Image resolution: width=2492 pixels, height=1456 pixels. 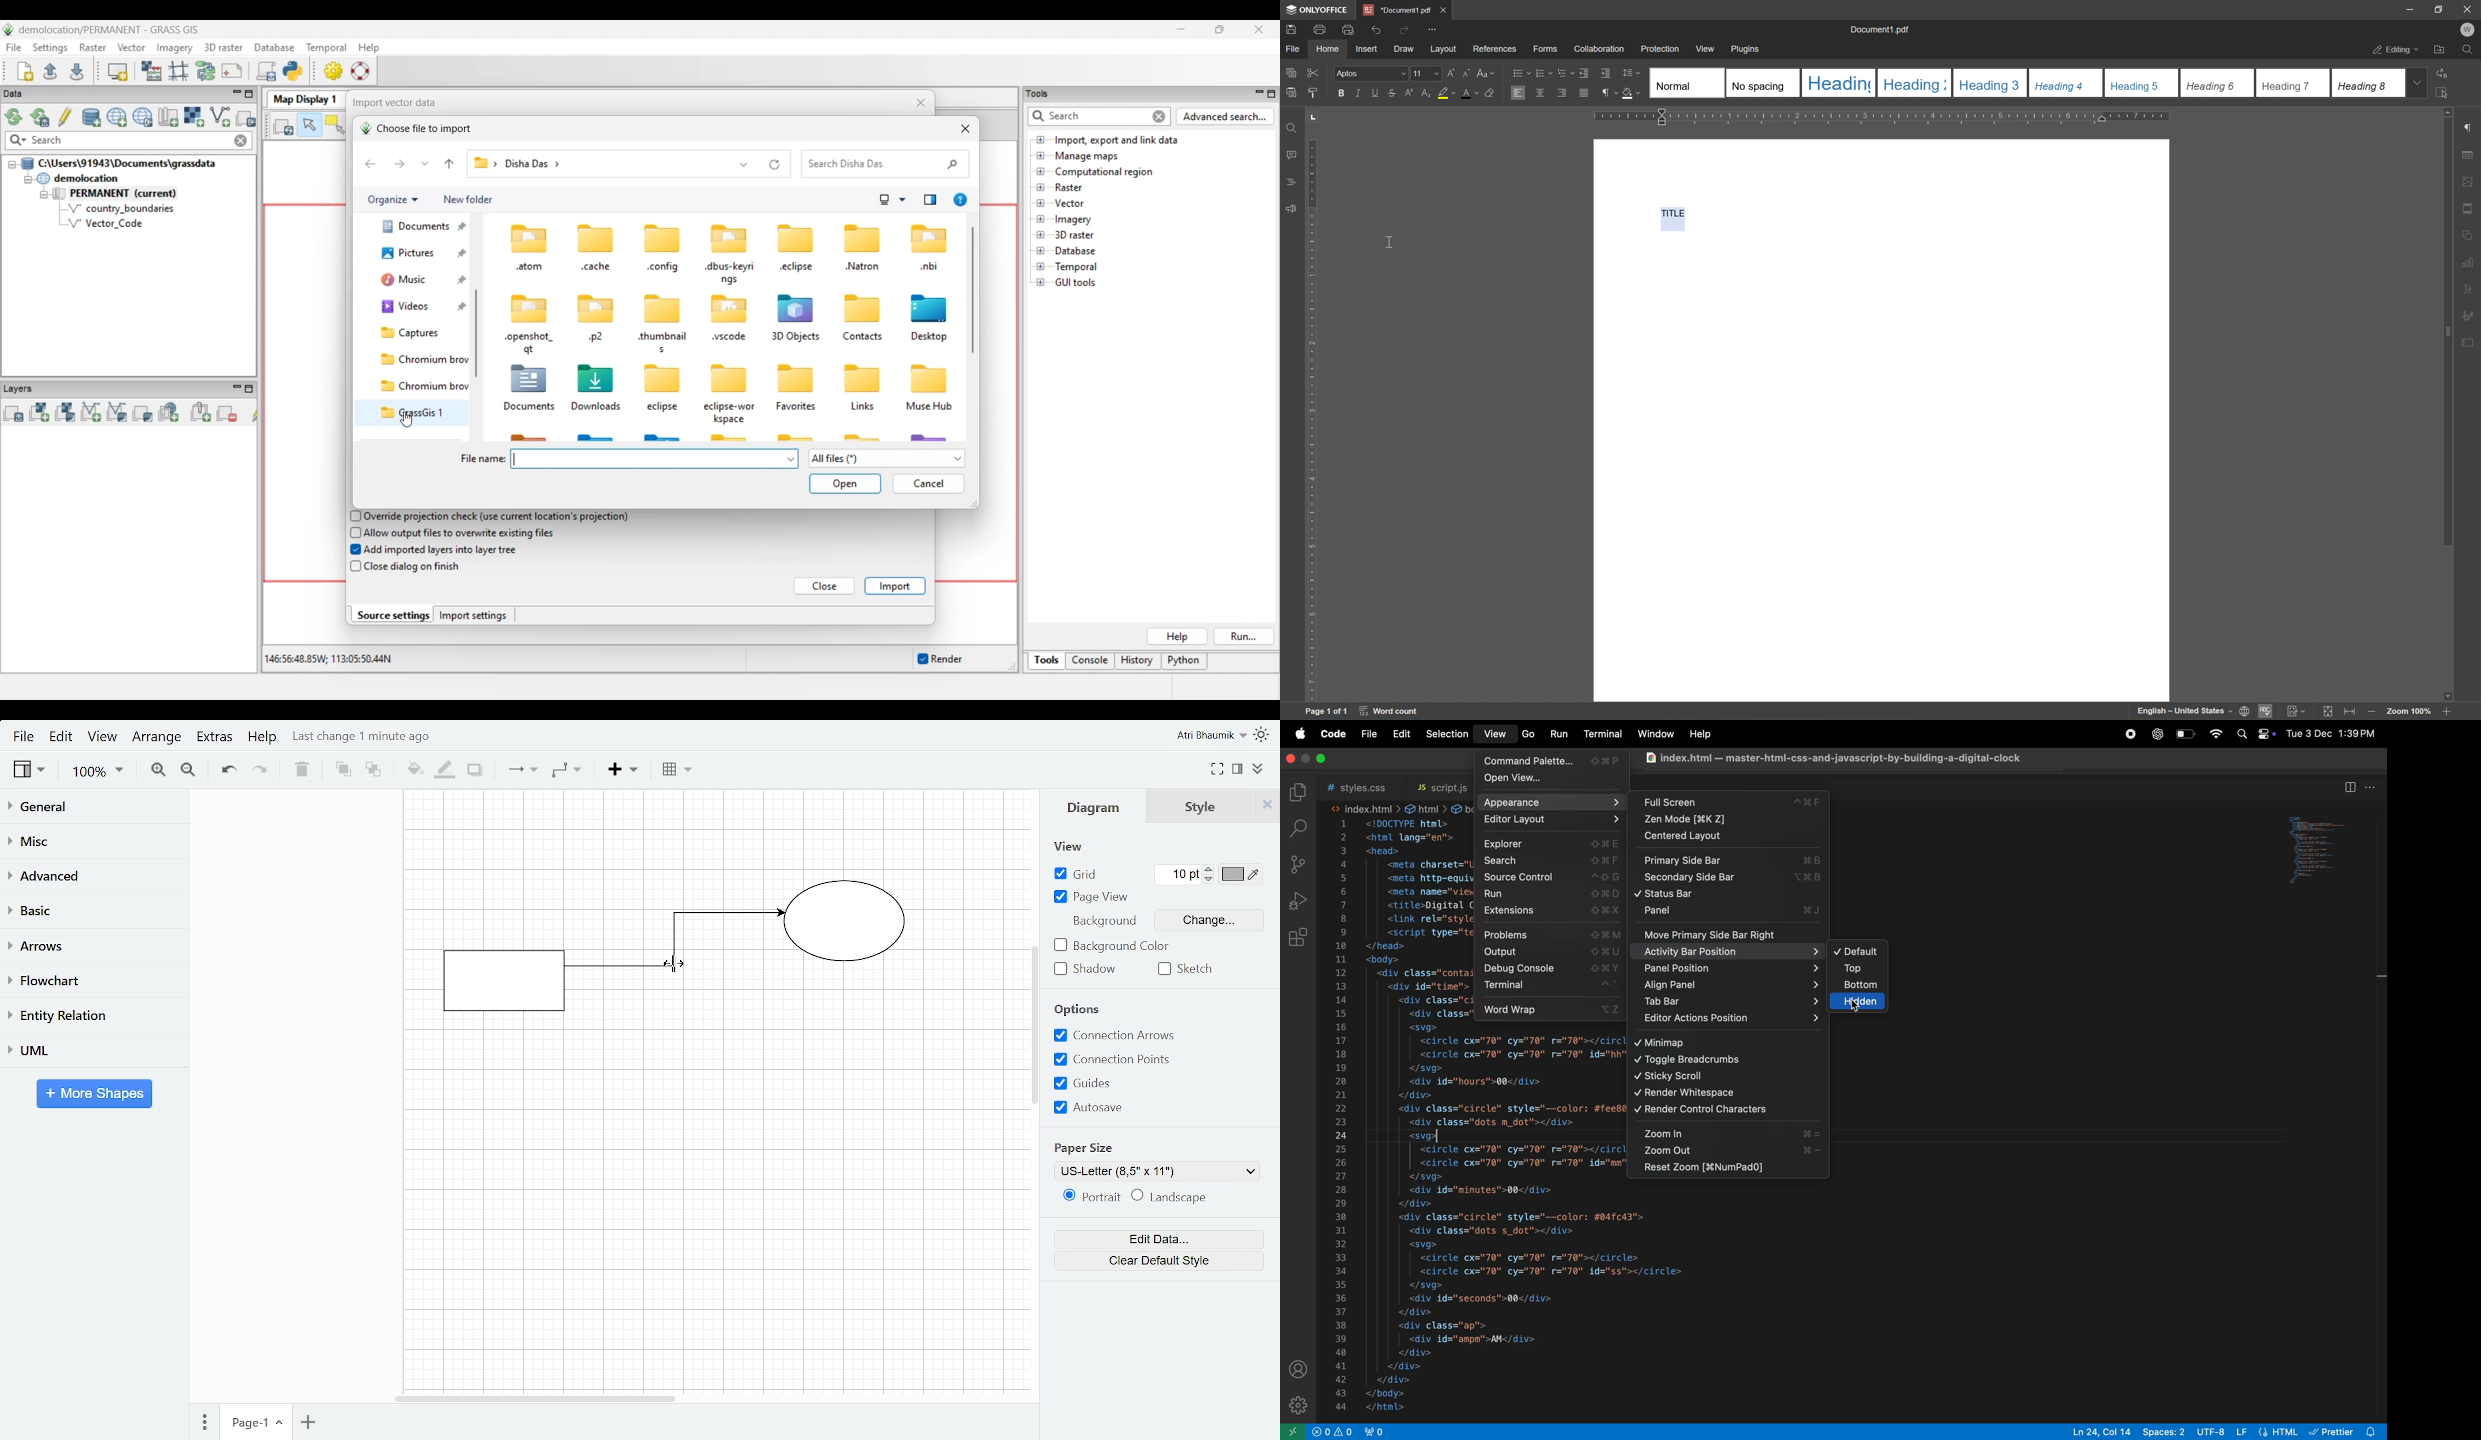 What do you see at coordinates (2349, 787) in the screenshot?
I see `split editor` at bounding box center [2349, 787].